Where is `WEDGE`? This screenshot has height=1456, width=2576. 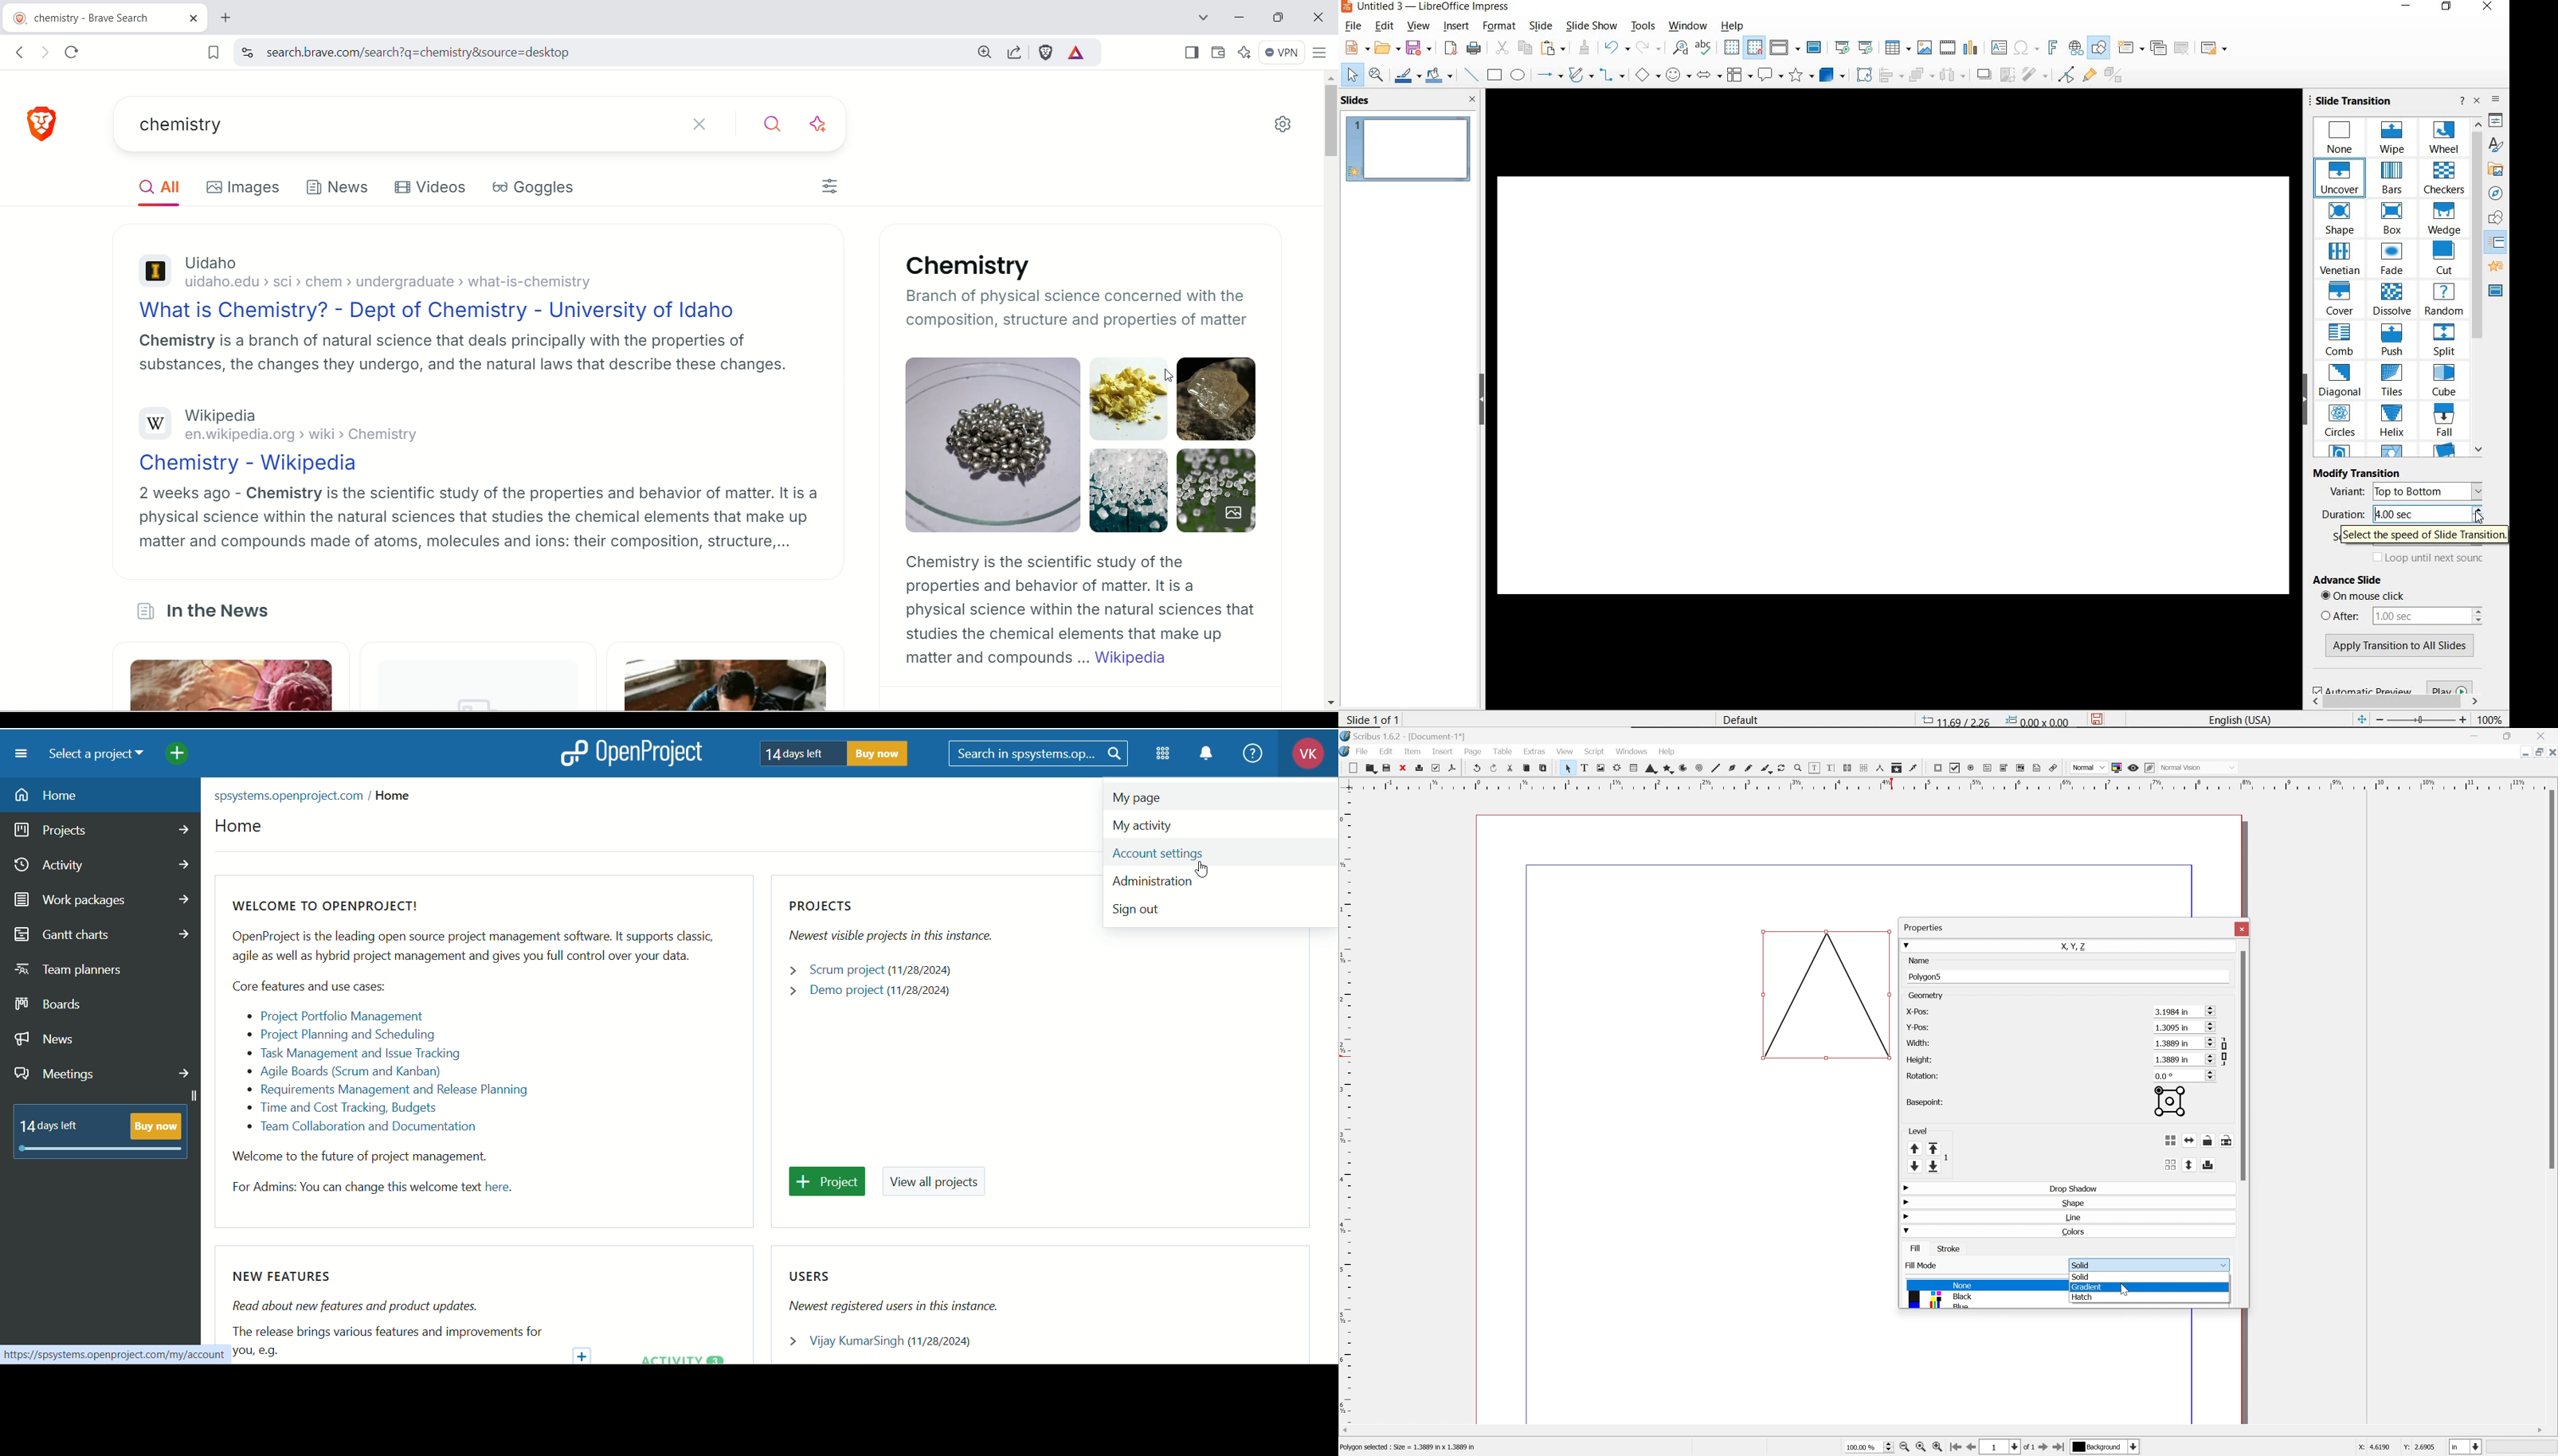
WEDGE is located at coordinates (2447, 218).